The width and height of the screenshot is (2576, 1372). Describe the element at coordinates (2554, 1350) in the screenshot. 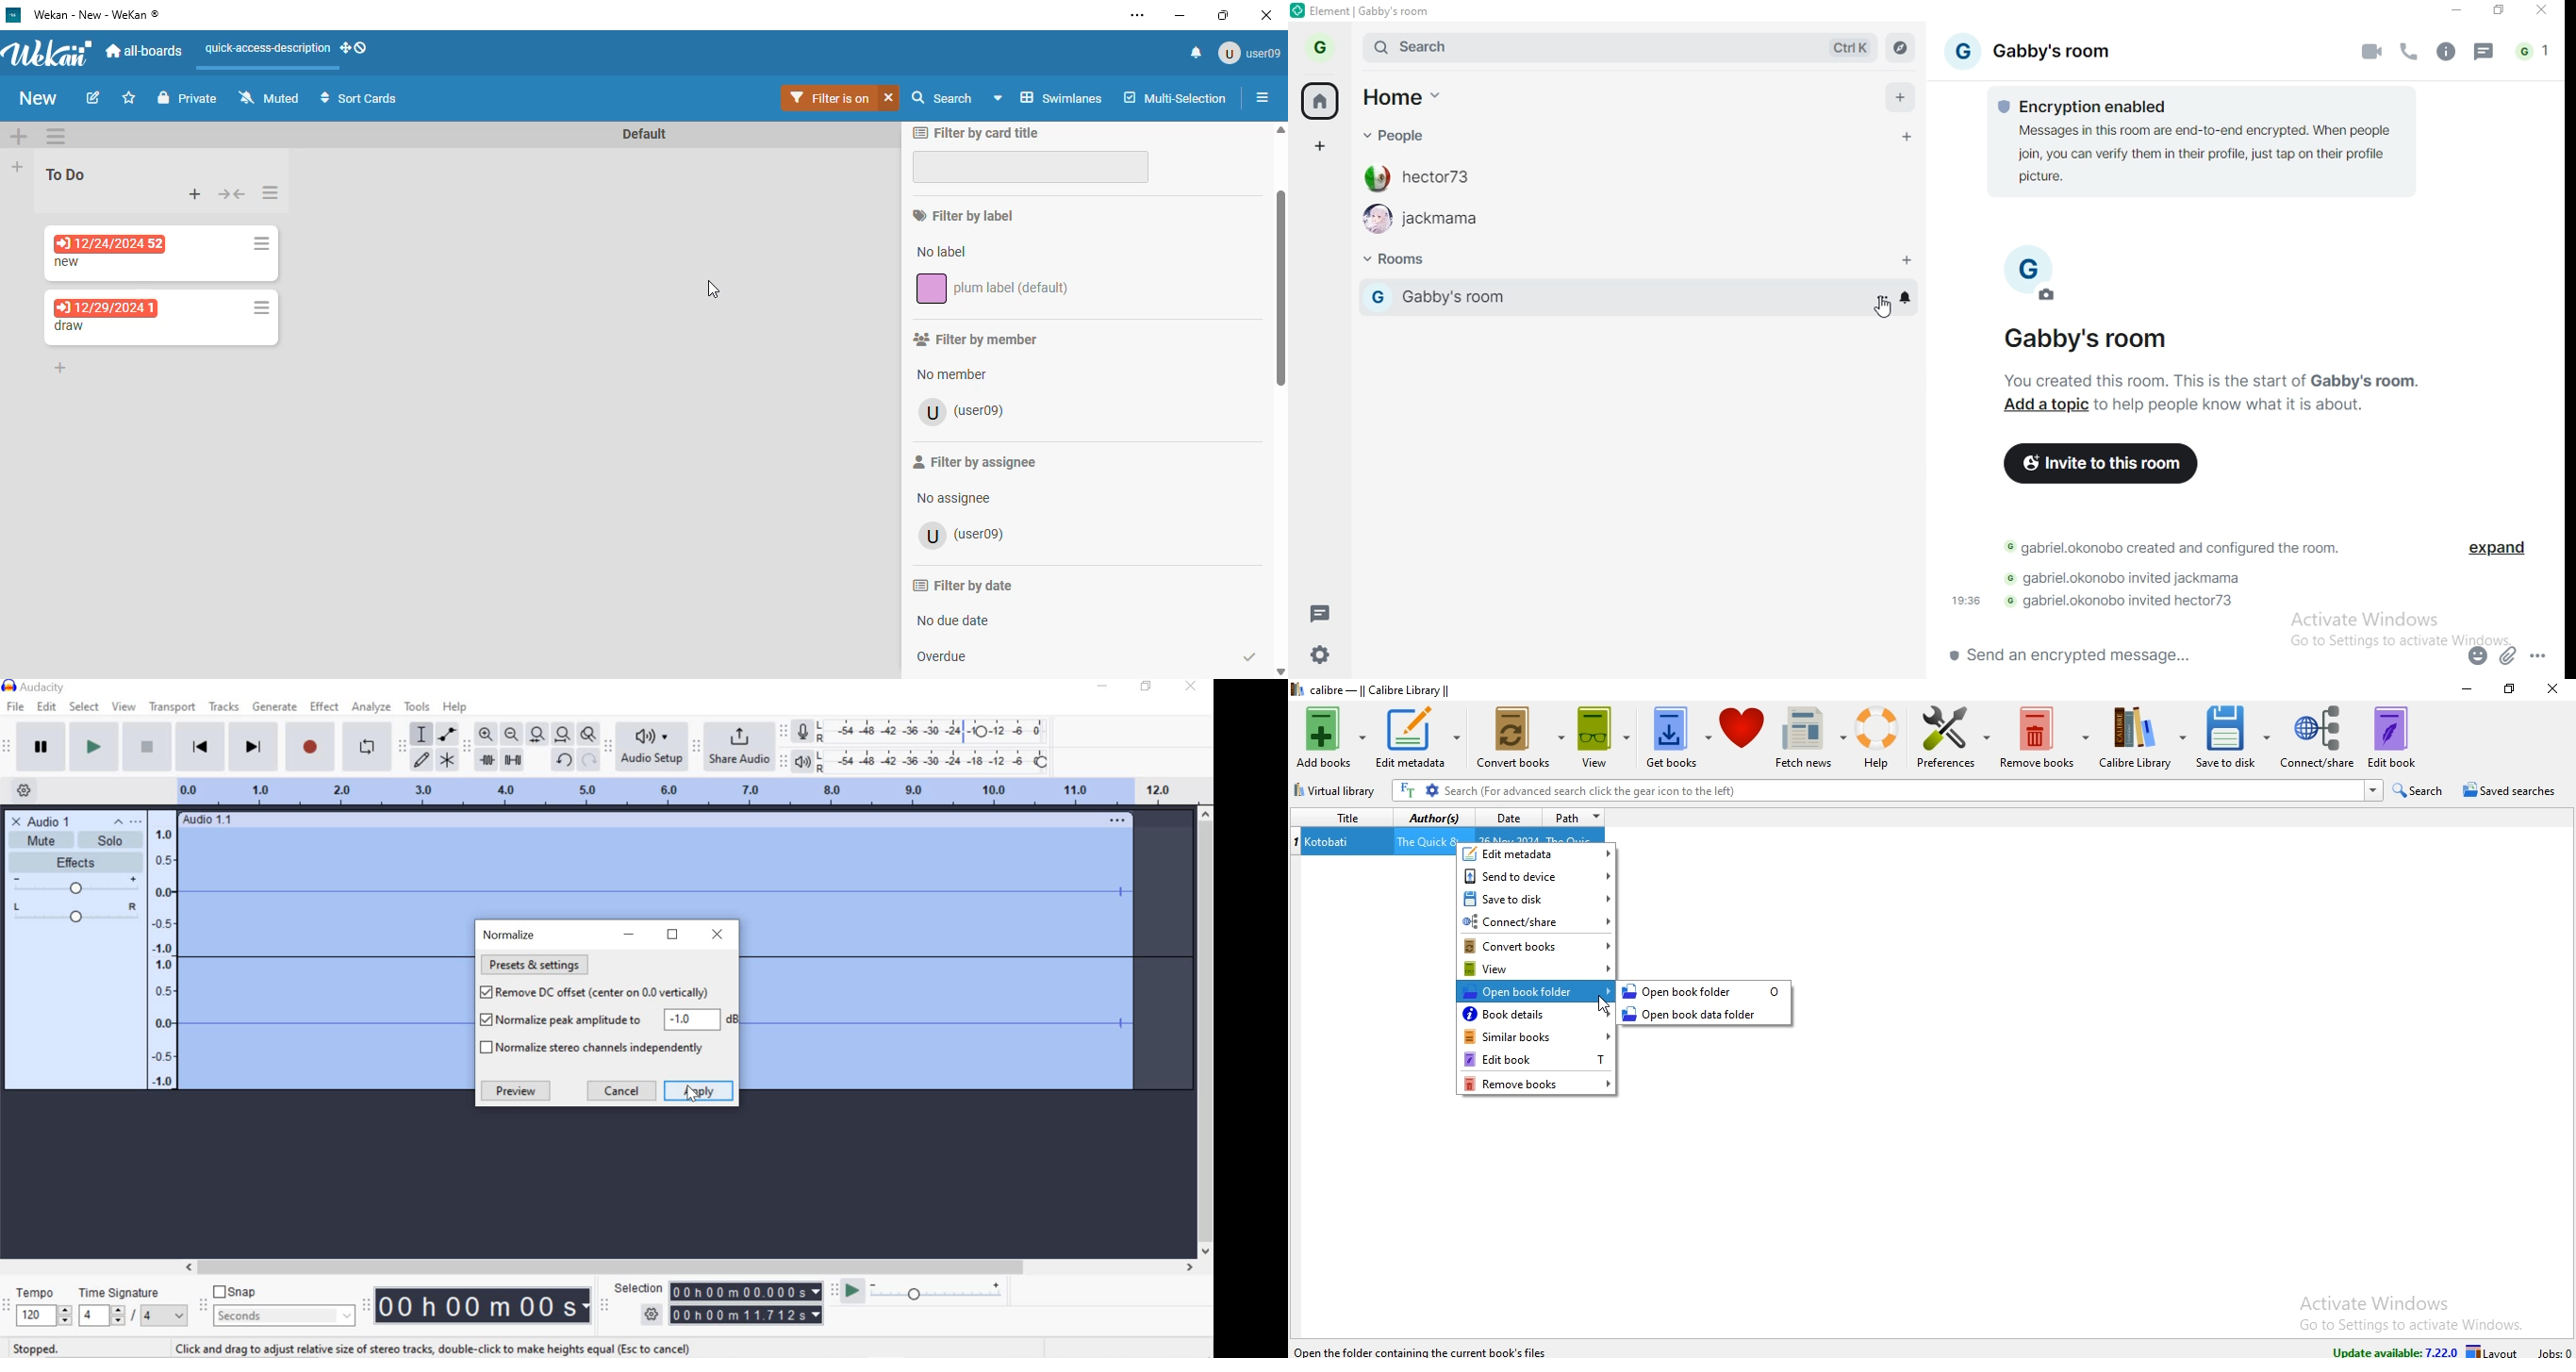

I see `jobs: 0` at that location.